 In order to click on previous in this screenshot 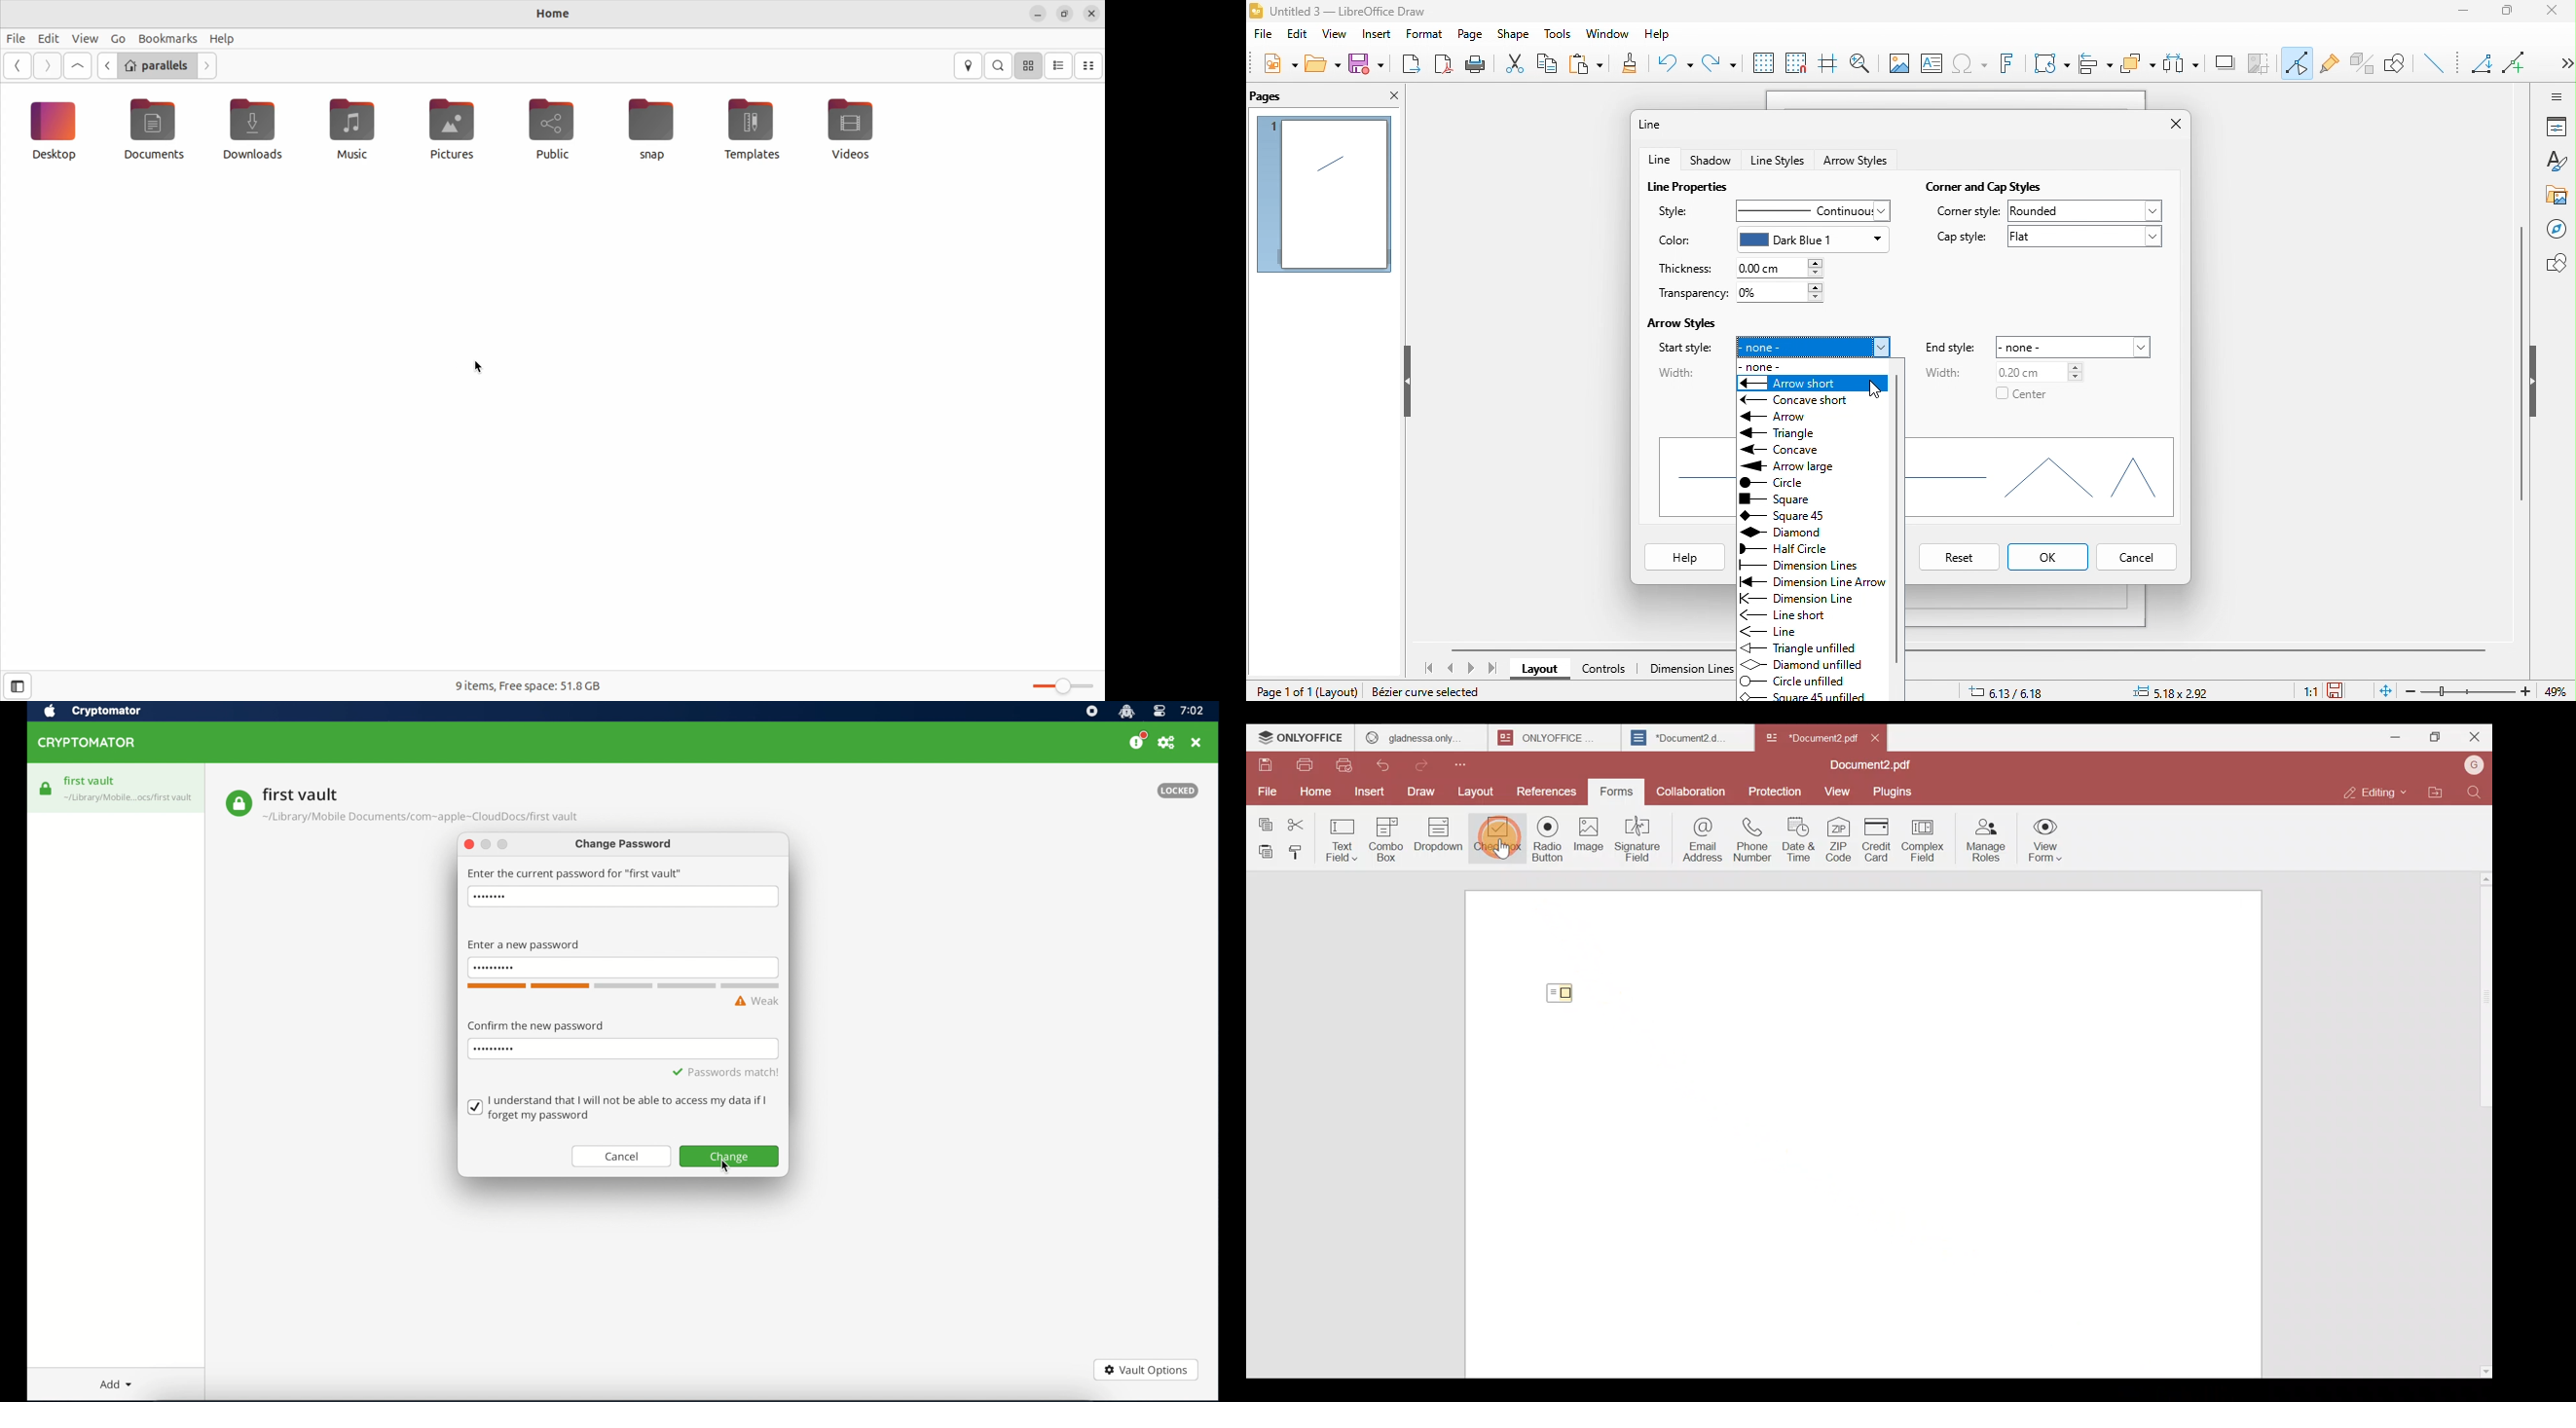, I will do `click(106, 66)`.